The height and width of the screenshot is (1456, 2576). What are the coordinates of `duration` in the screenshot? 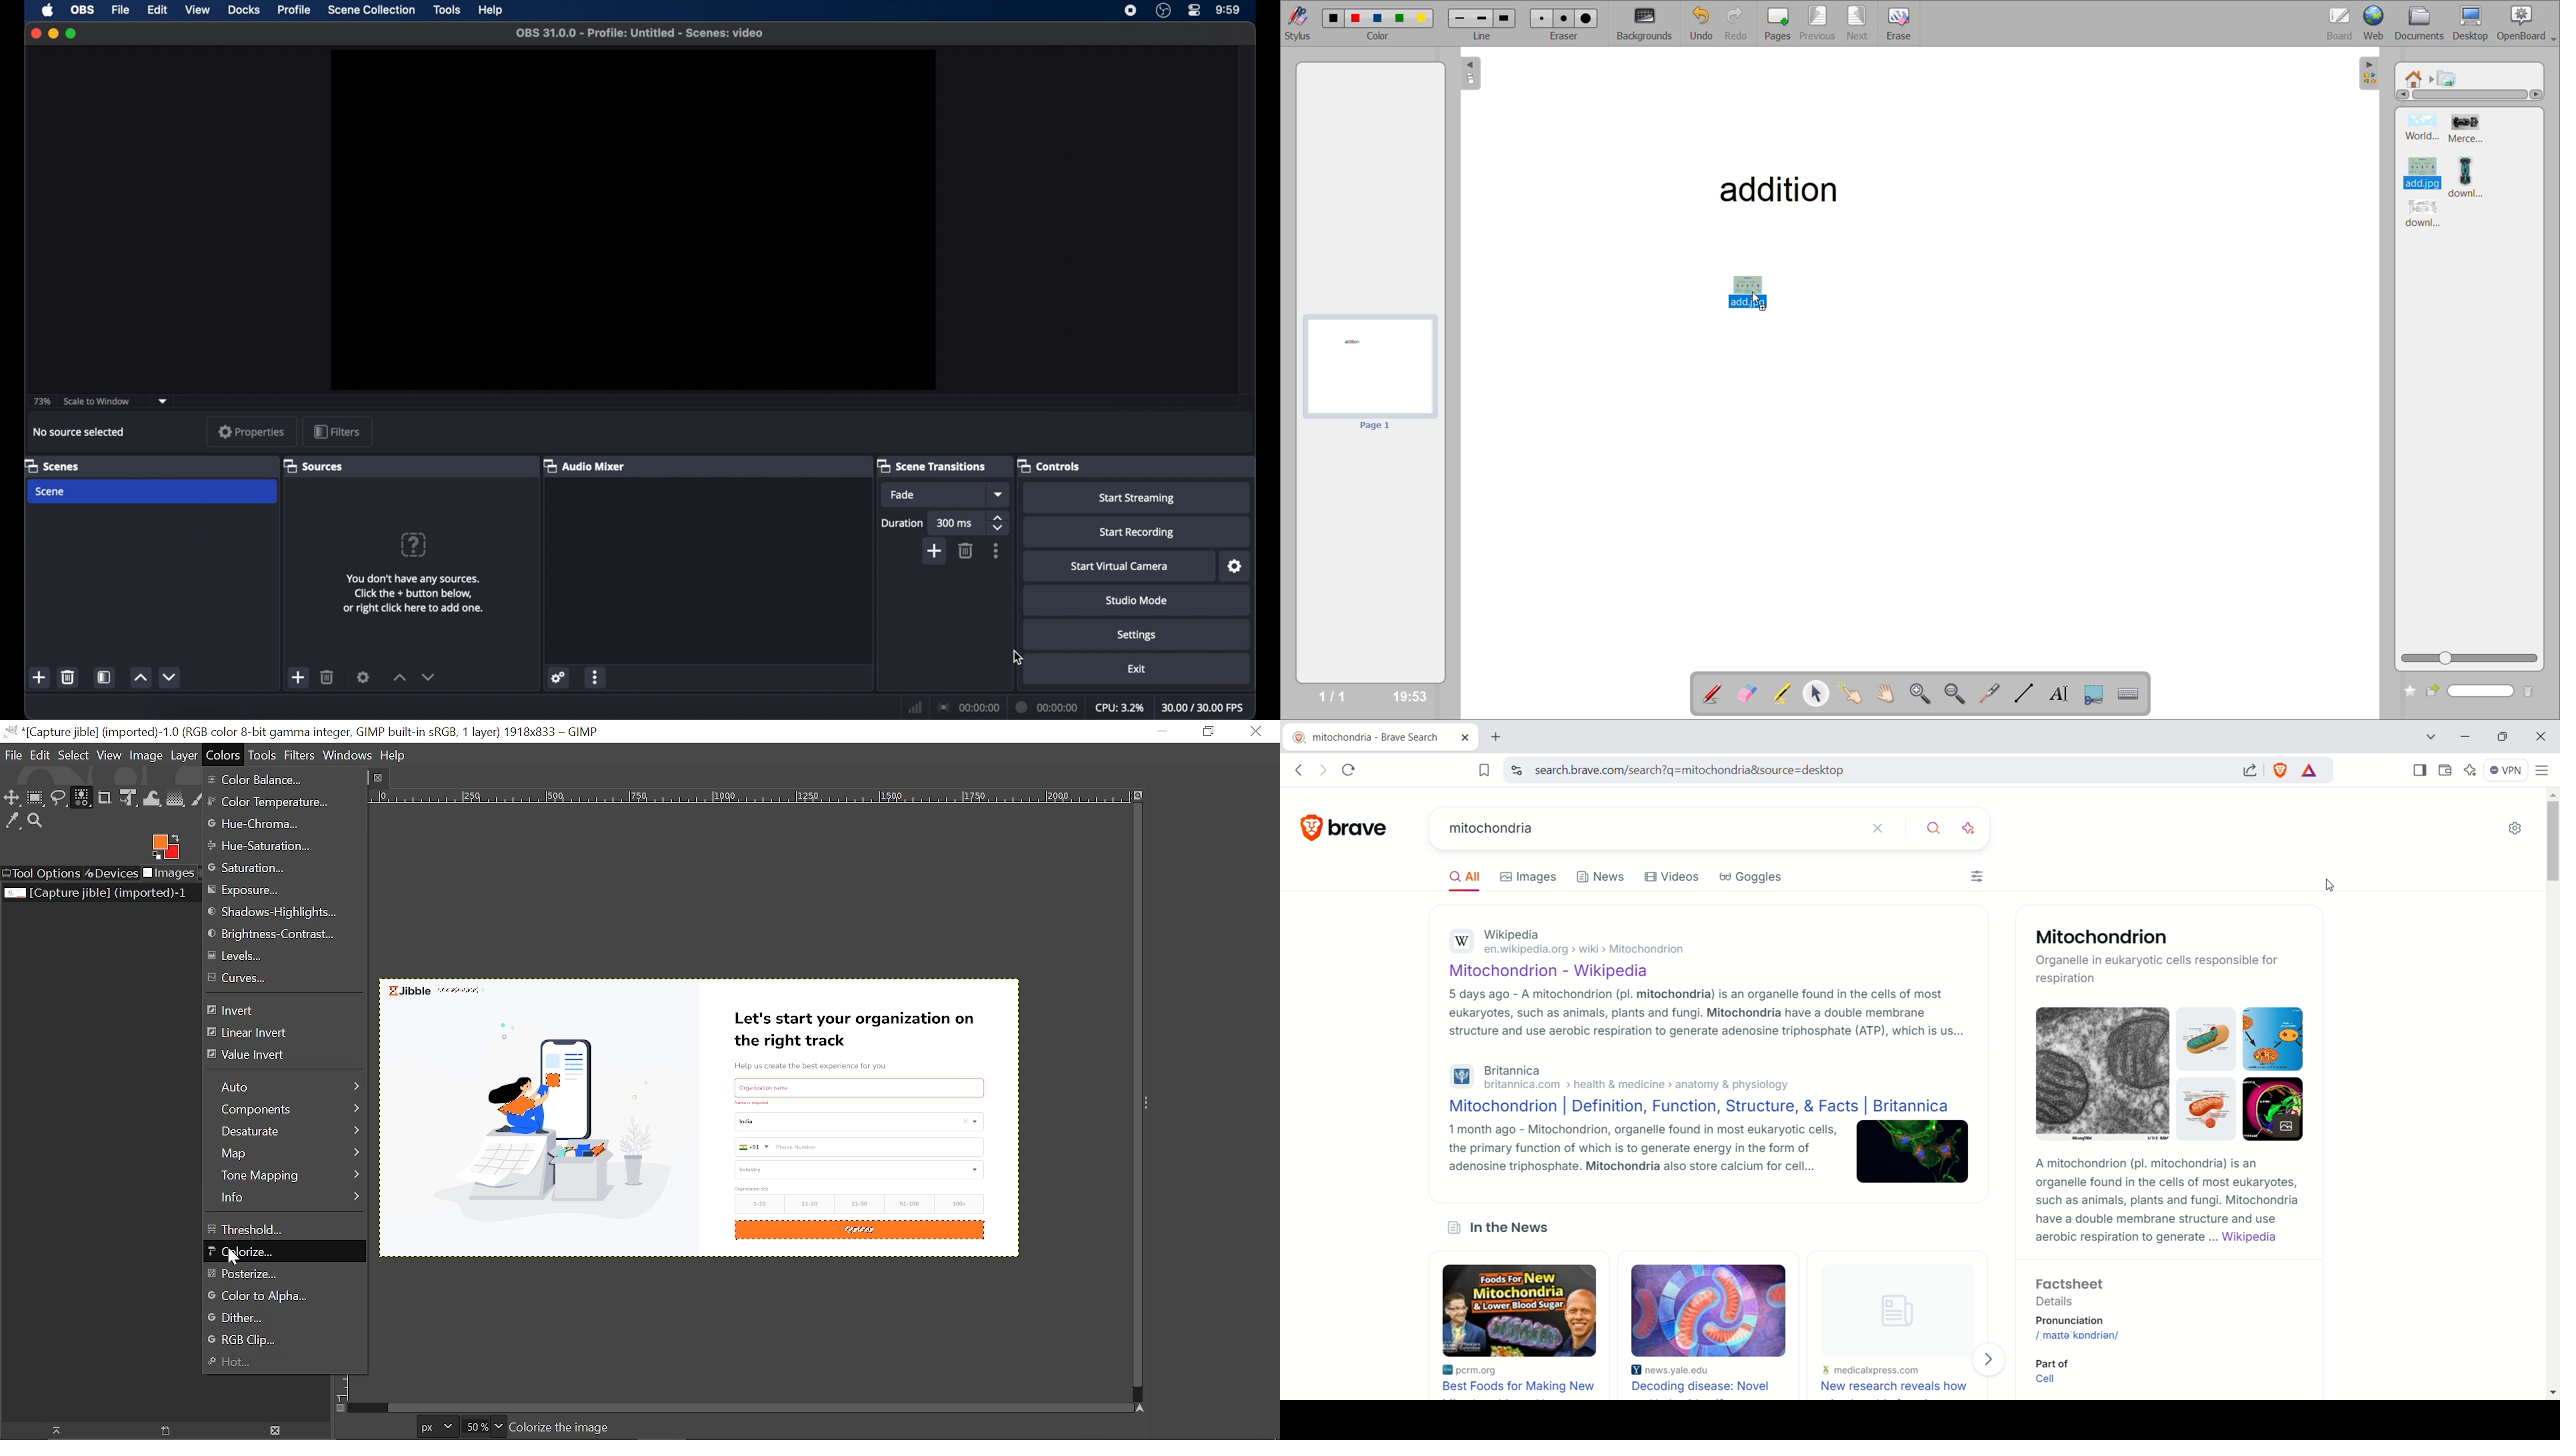 It's located at (1047, 707).